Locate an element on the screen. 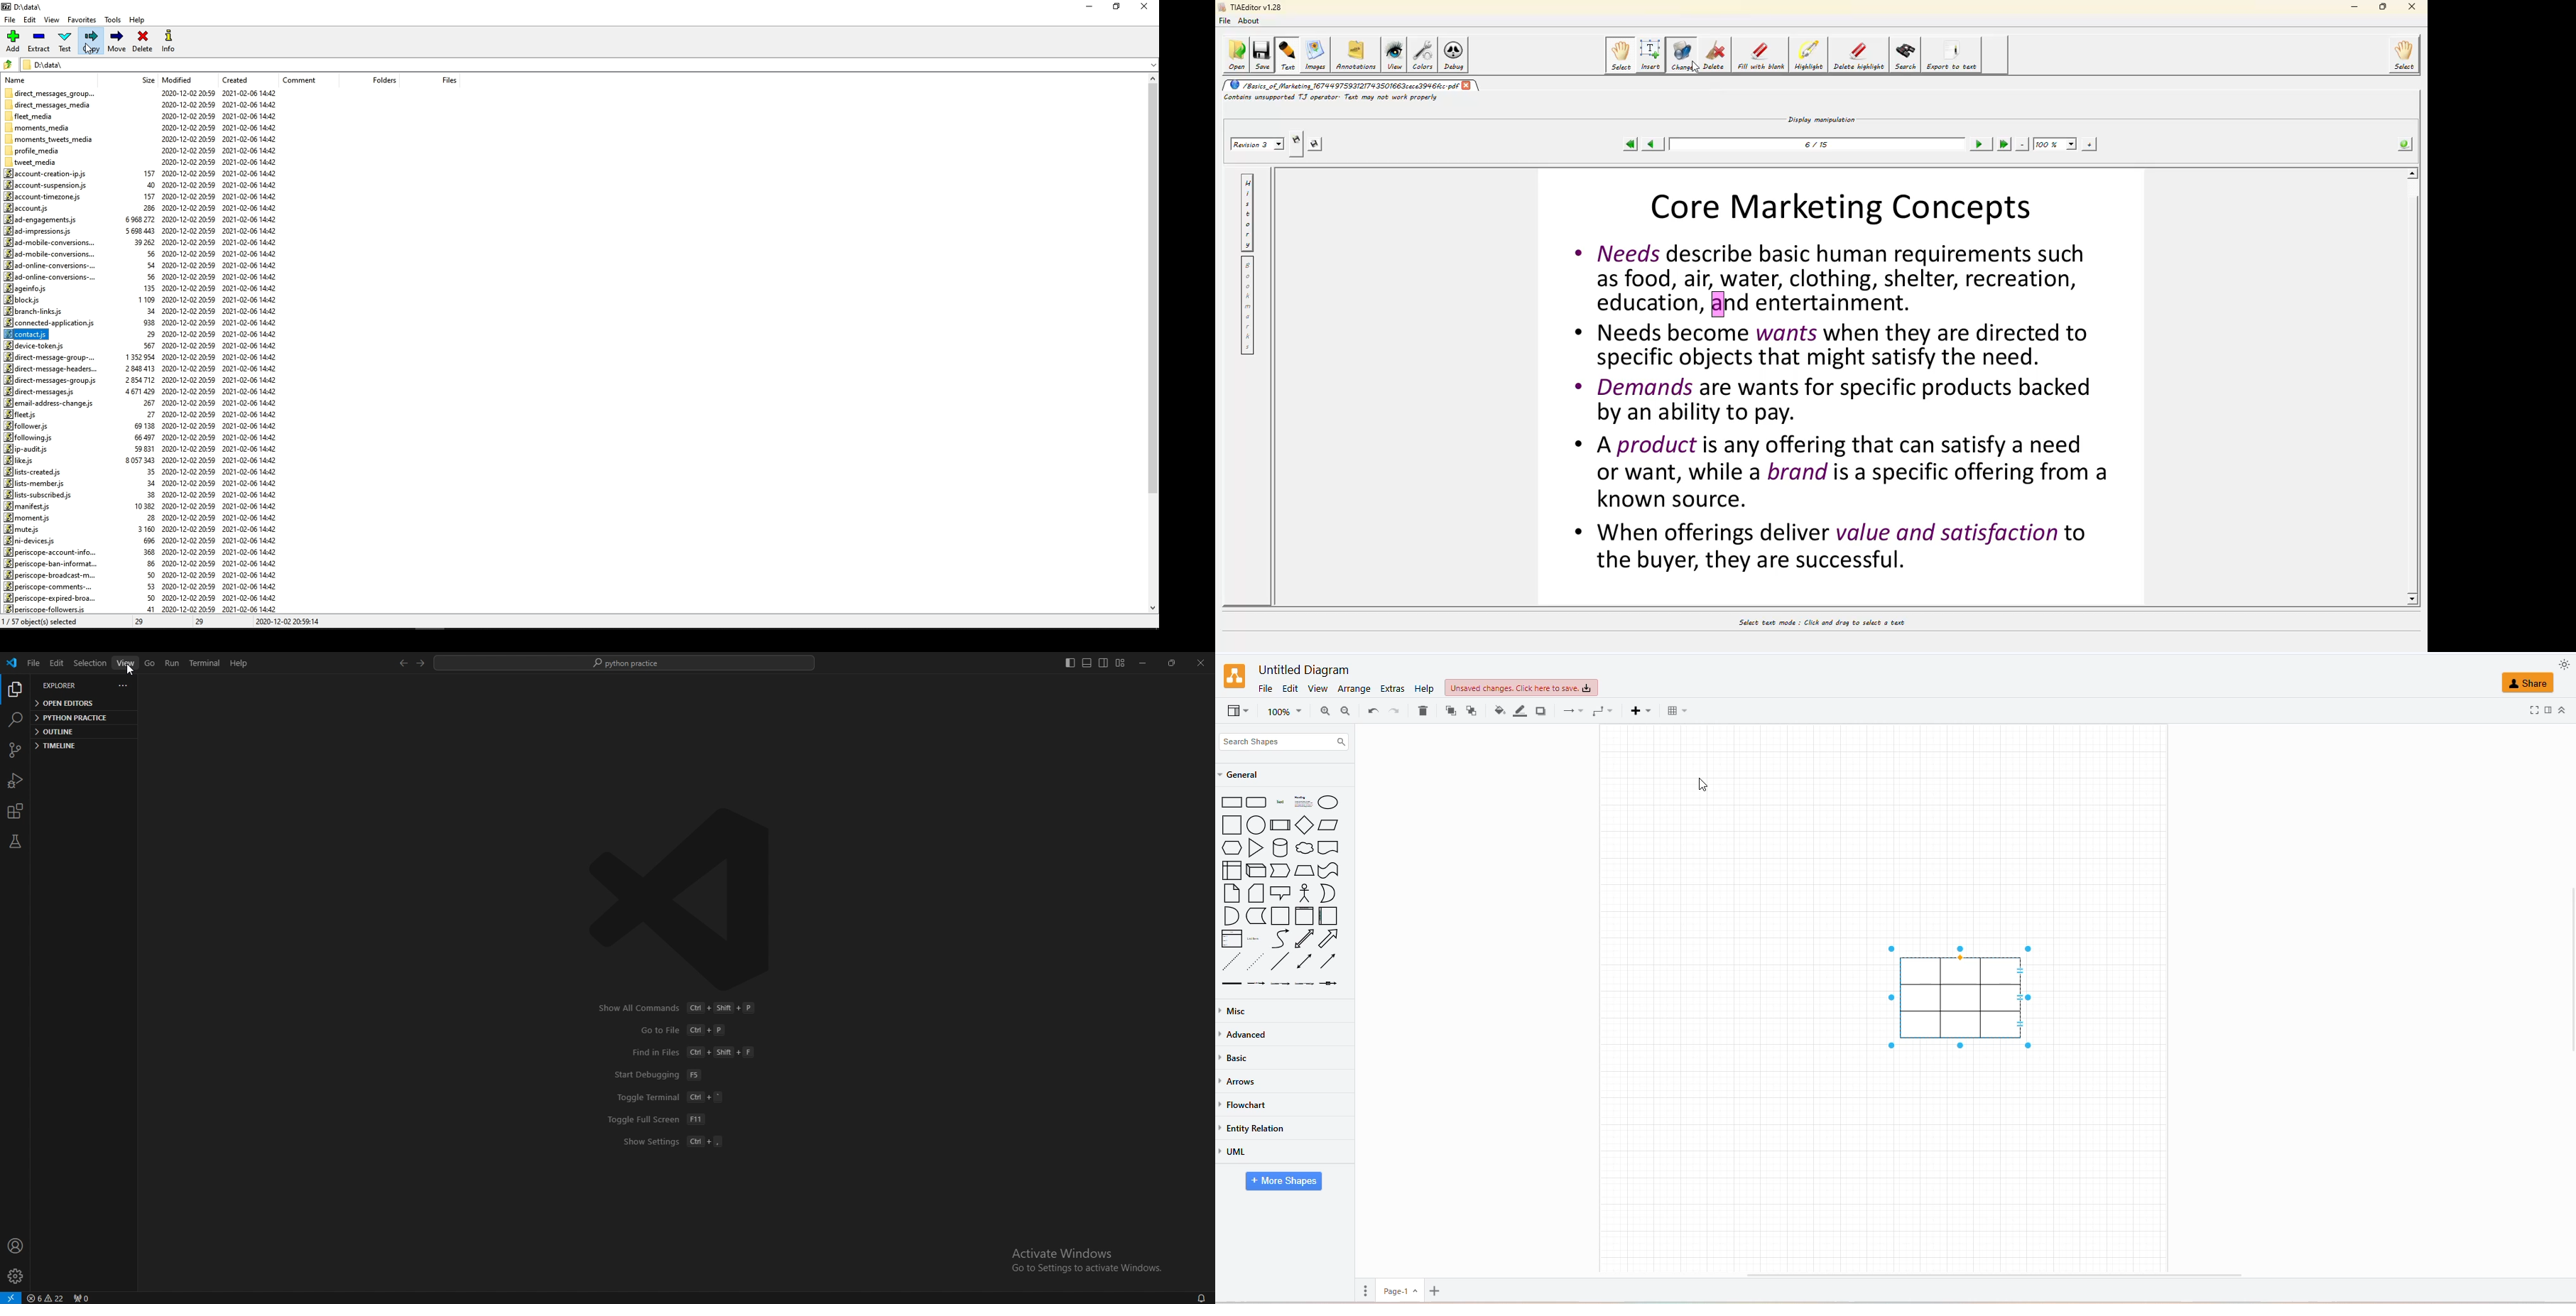  edit is located at coordinates (1290, 688).